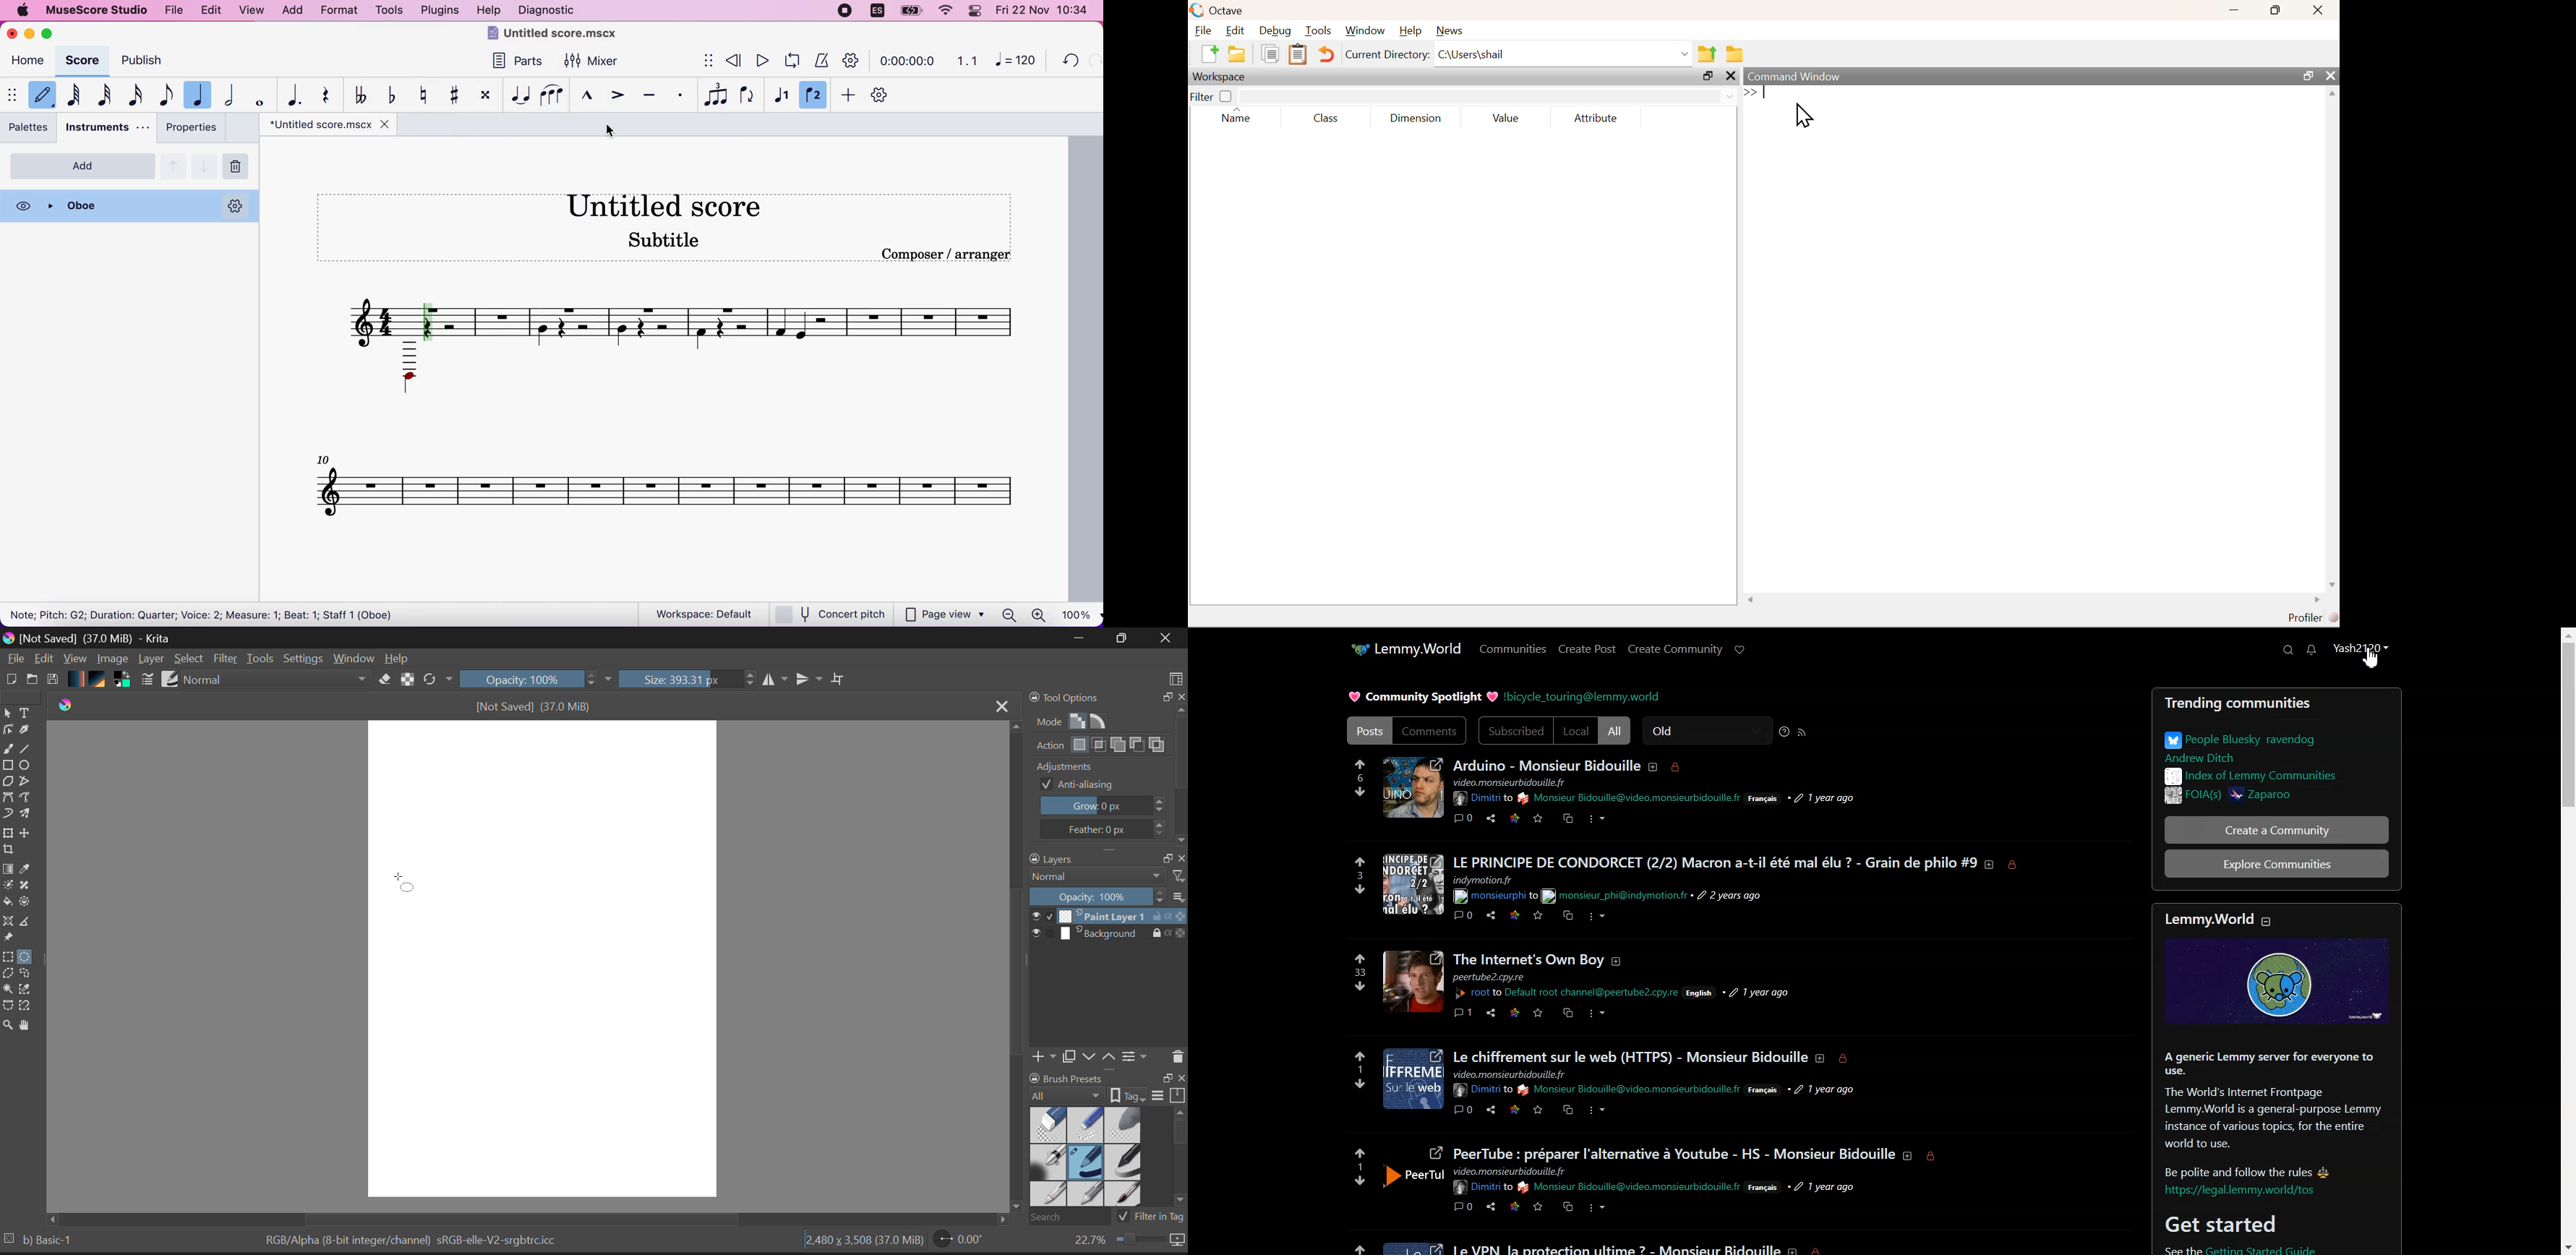 The height and width of the screenshot is (1260, 2576). What do you see at coordinates (54, 679) in the screenshot?
I see `Save` at bounding box center [54, 679].